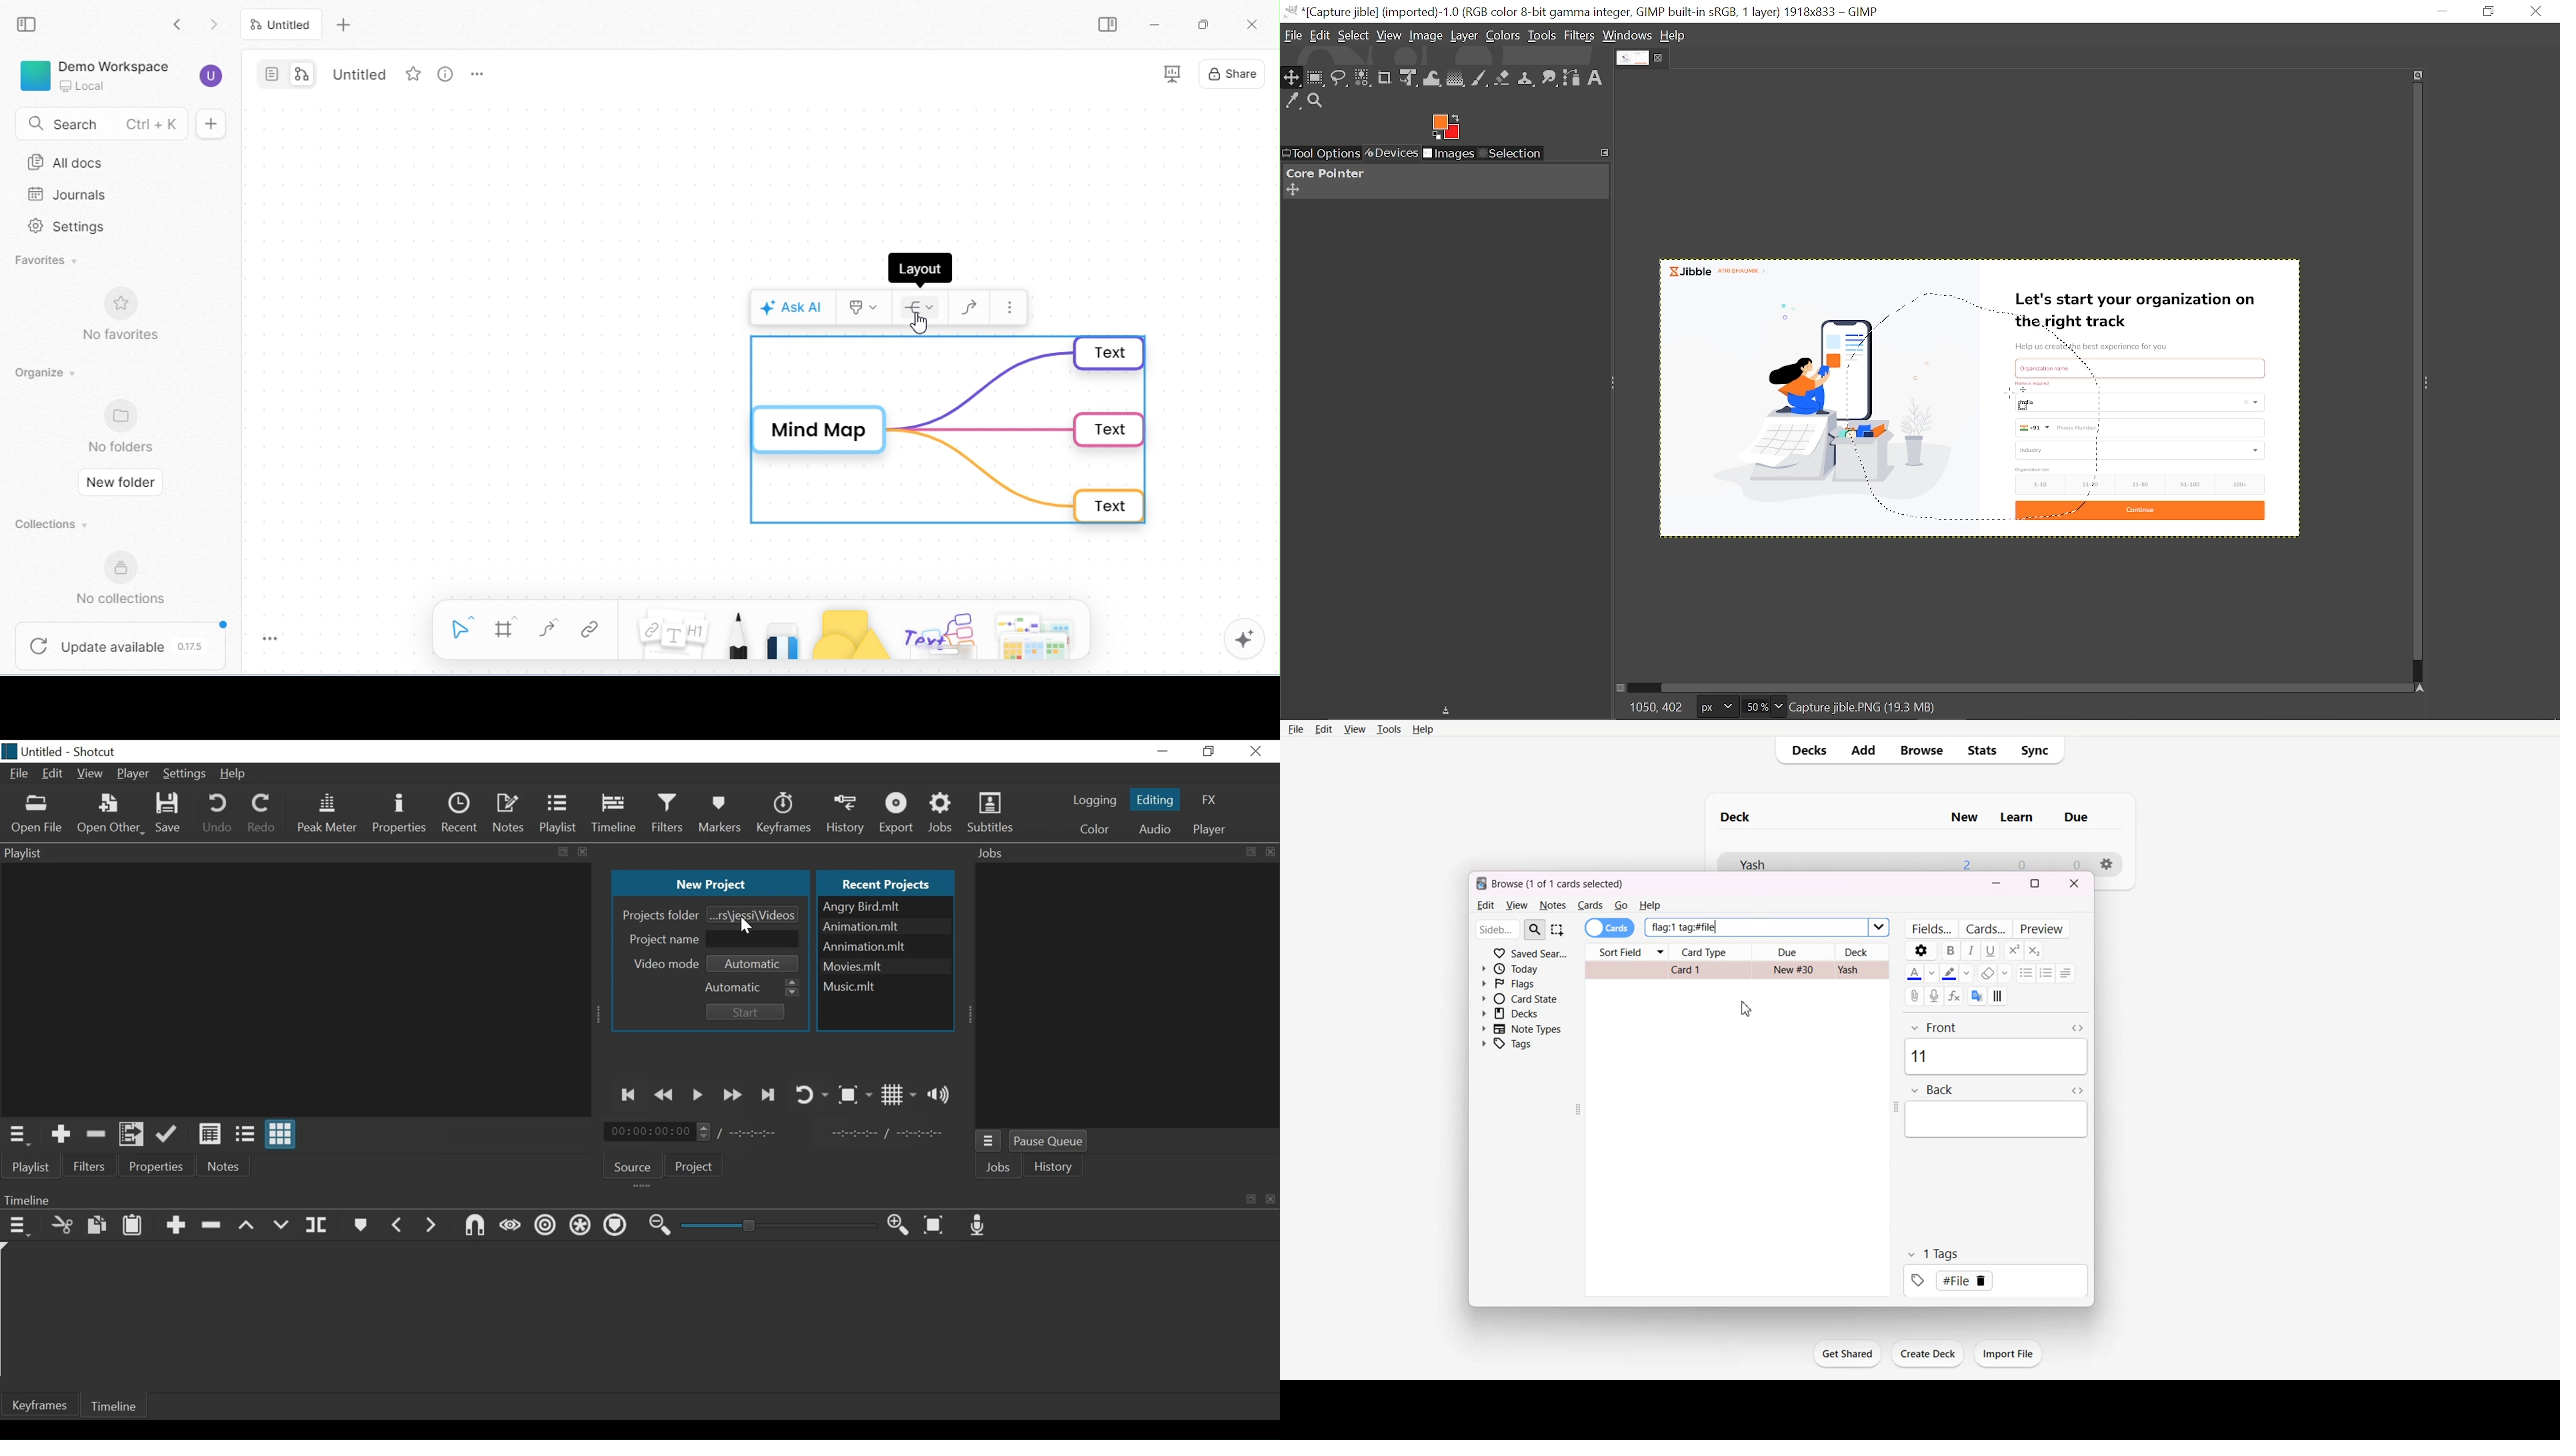 The height and width of the screenshot is (1456, 2576). Describe the element at coordinates (345, 23) in the screenshot. I see `add new tab` at that location.